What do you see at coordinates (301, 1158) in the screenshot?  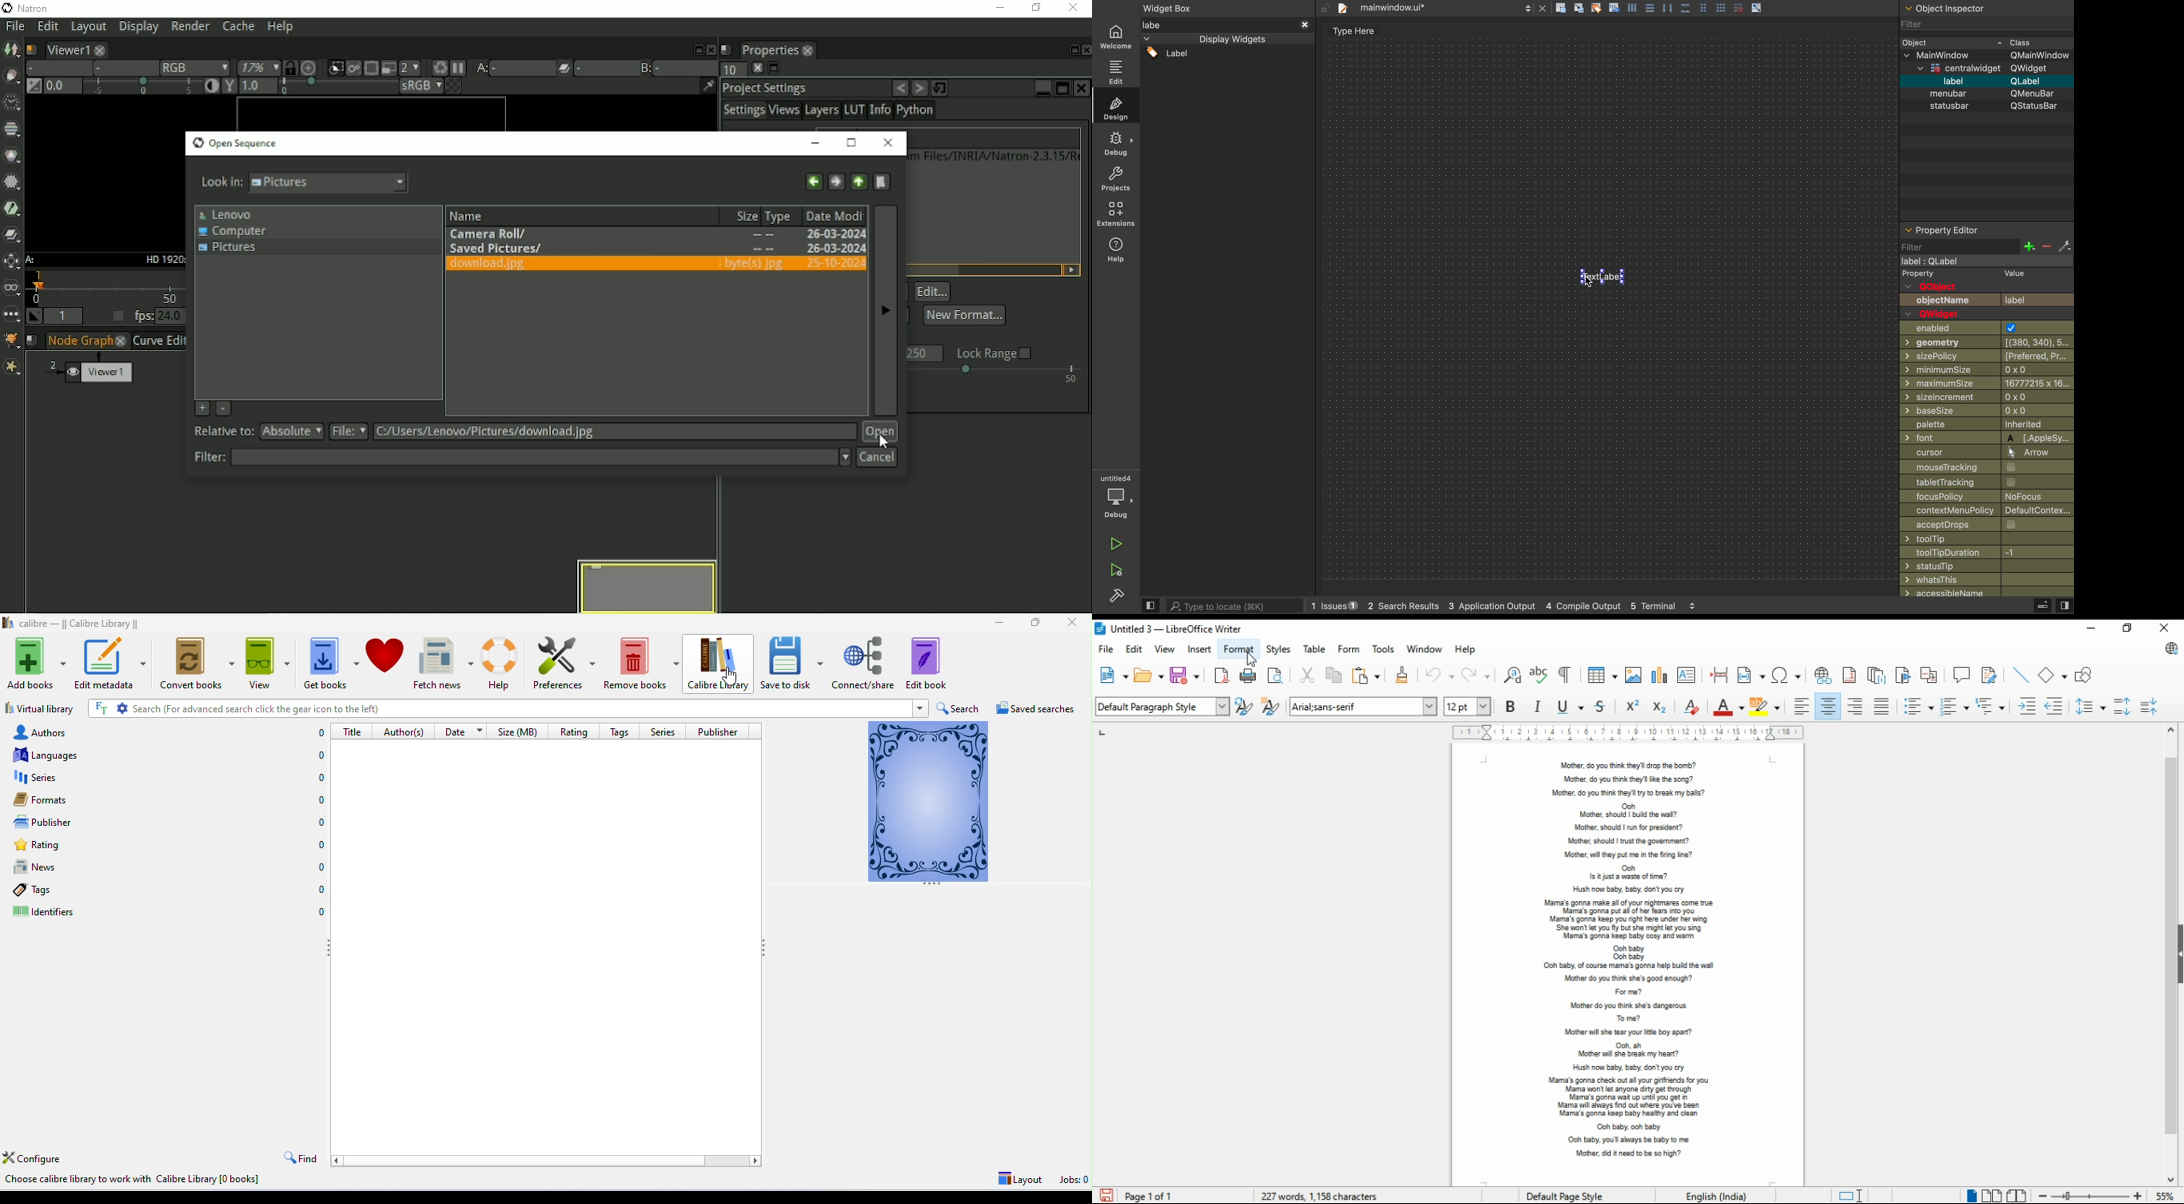 I see `find` at bounding box center [301, 1158].